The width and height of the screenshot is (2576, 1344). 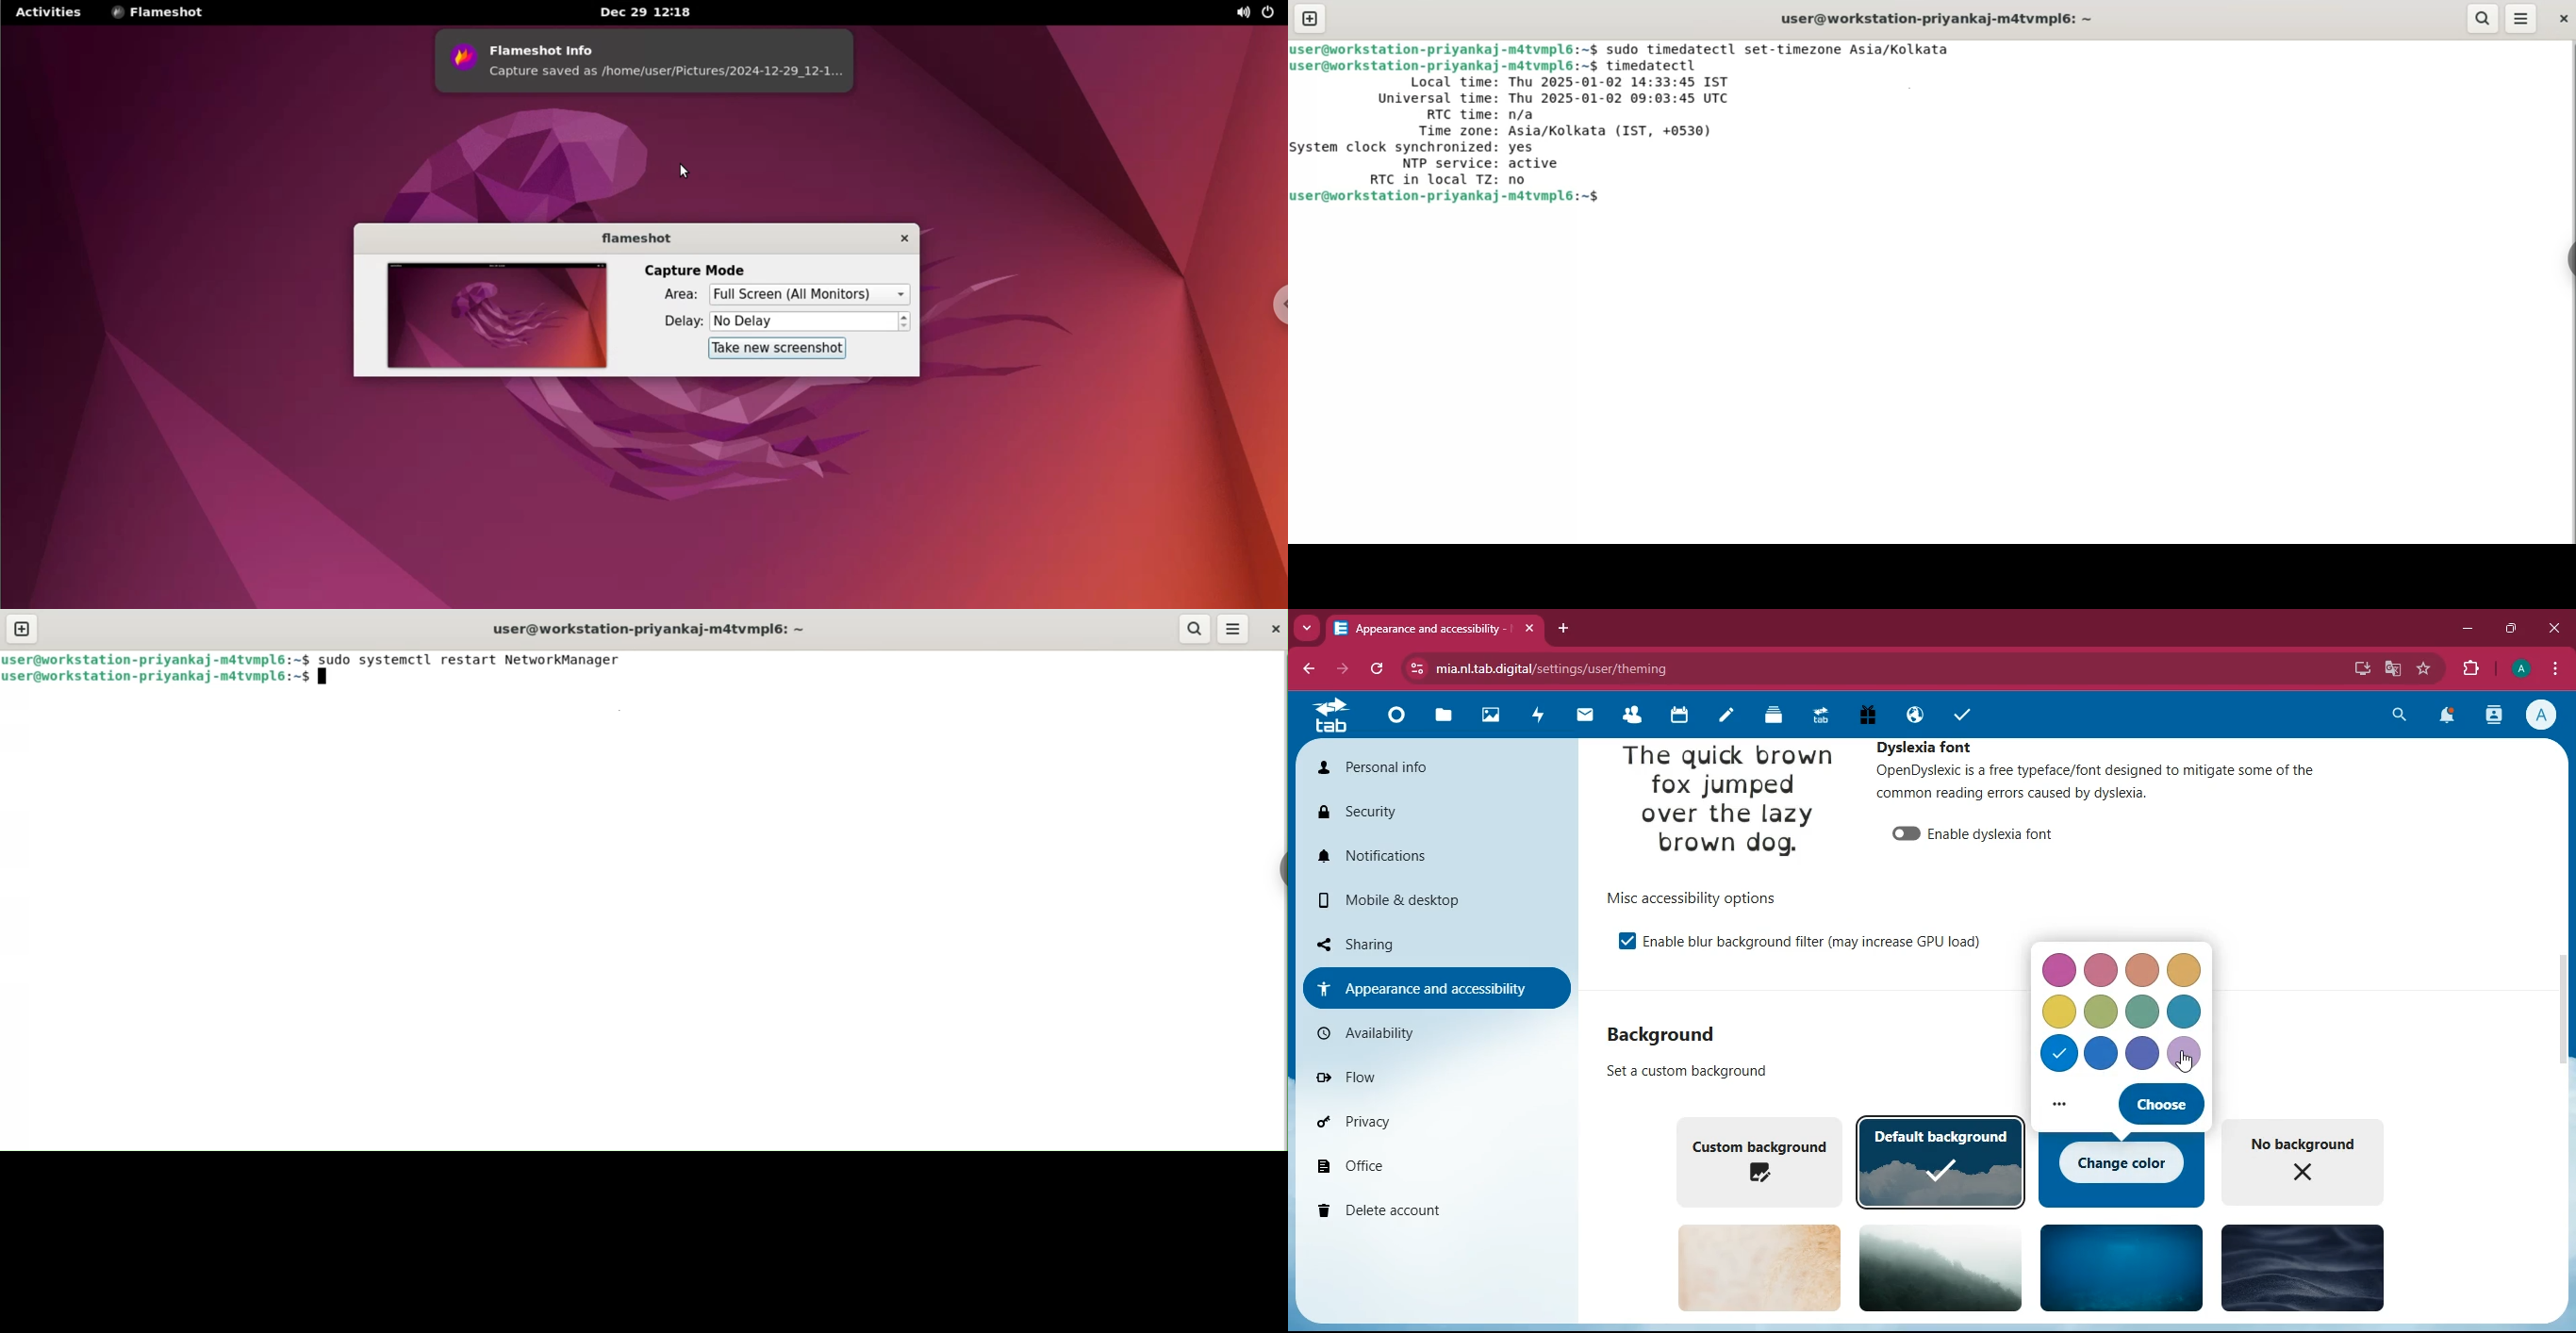 What do you see at coordinates (1998, 833) in the screenshot?
I see `enable dyslexia font` at bounding box center [1998, 833].